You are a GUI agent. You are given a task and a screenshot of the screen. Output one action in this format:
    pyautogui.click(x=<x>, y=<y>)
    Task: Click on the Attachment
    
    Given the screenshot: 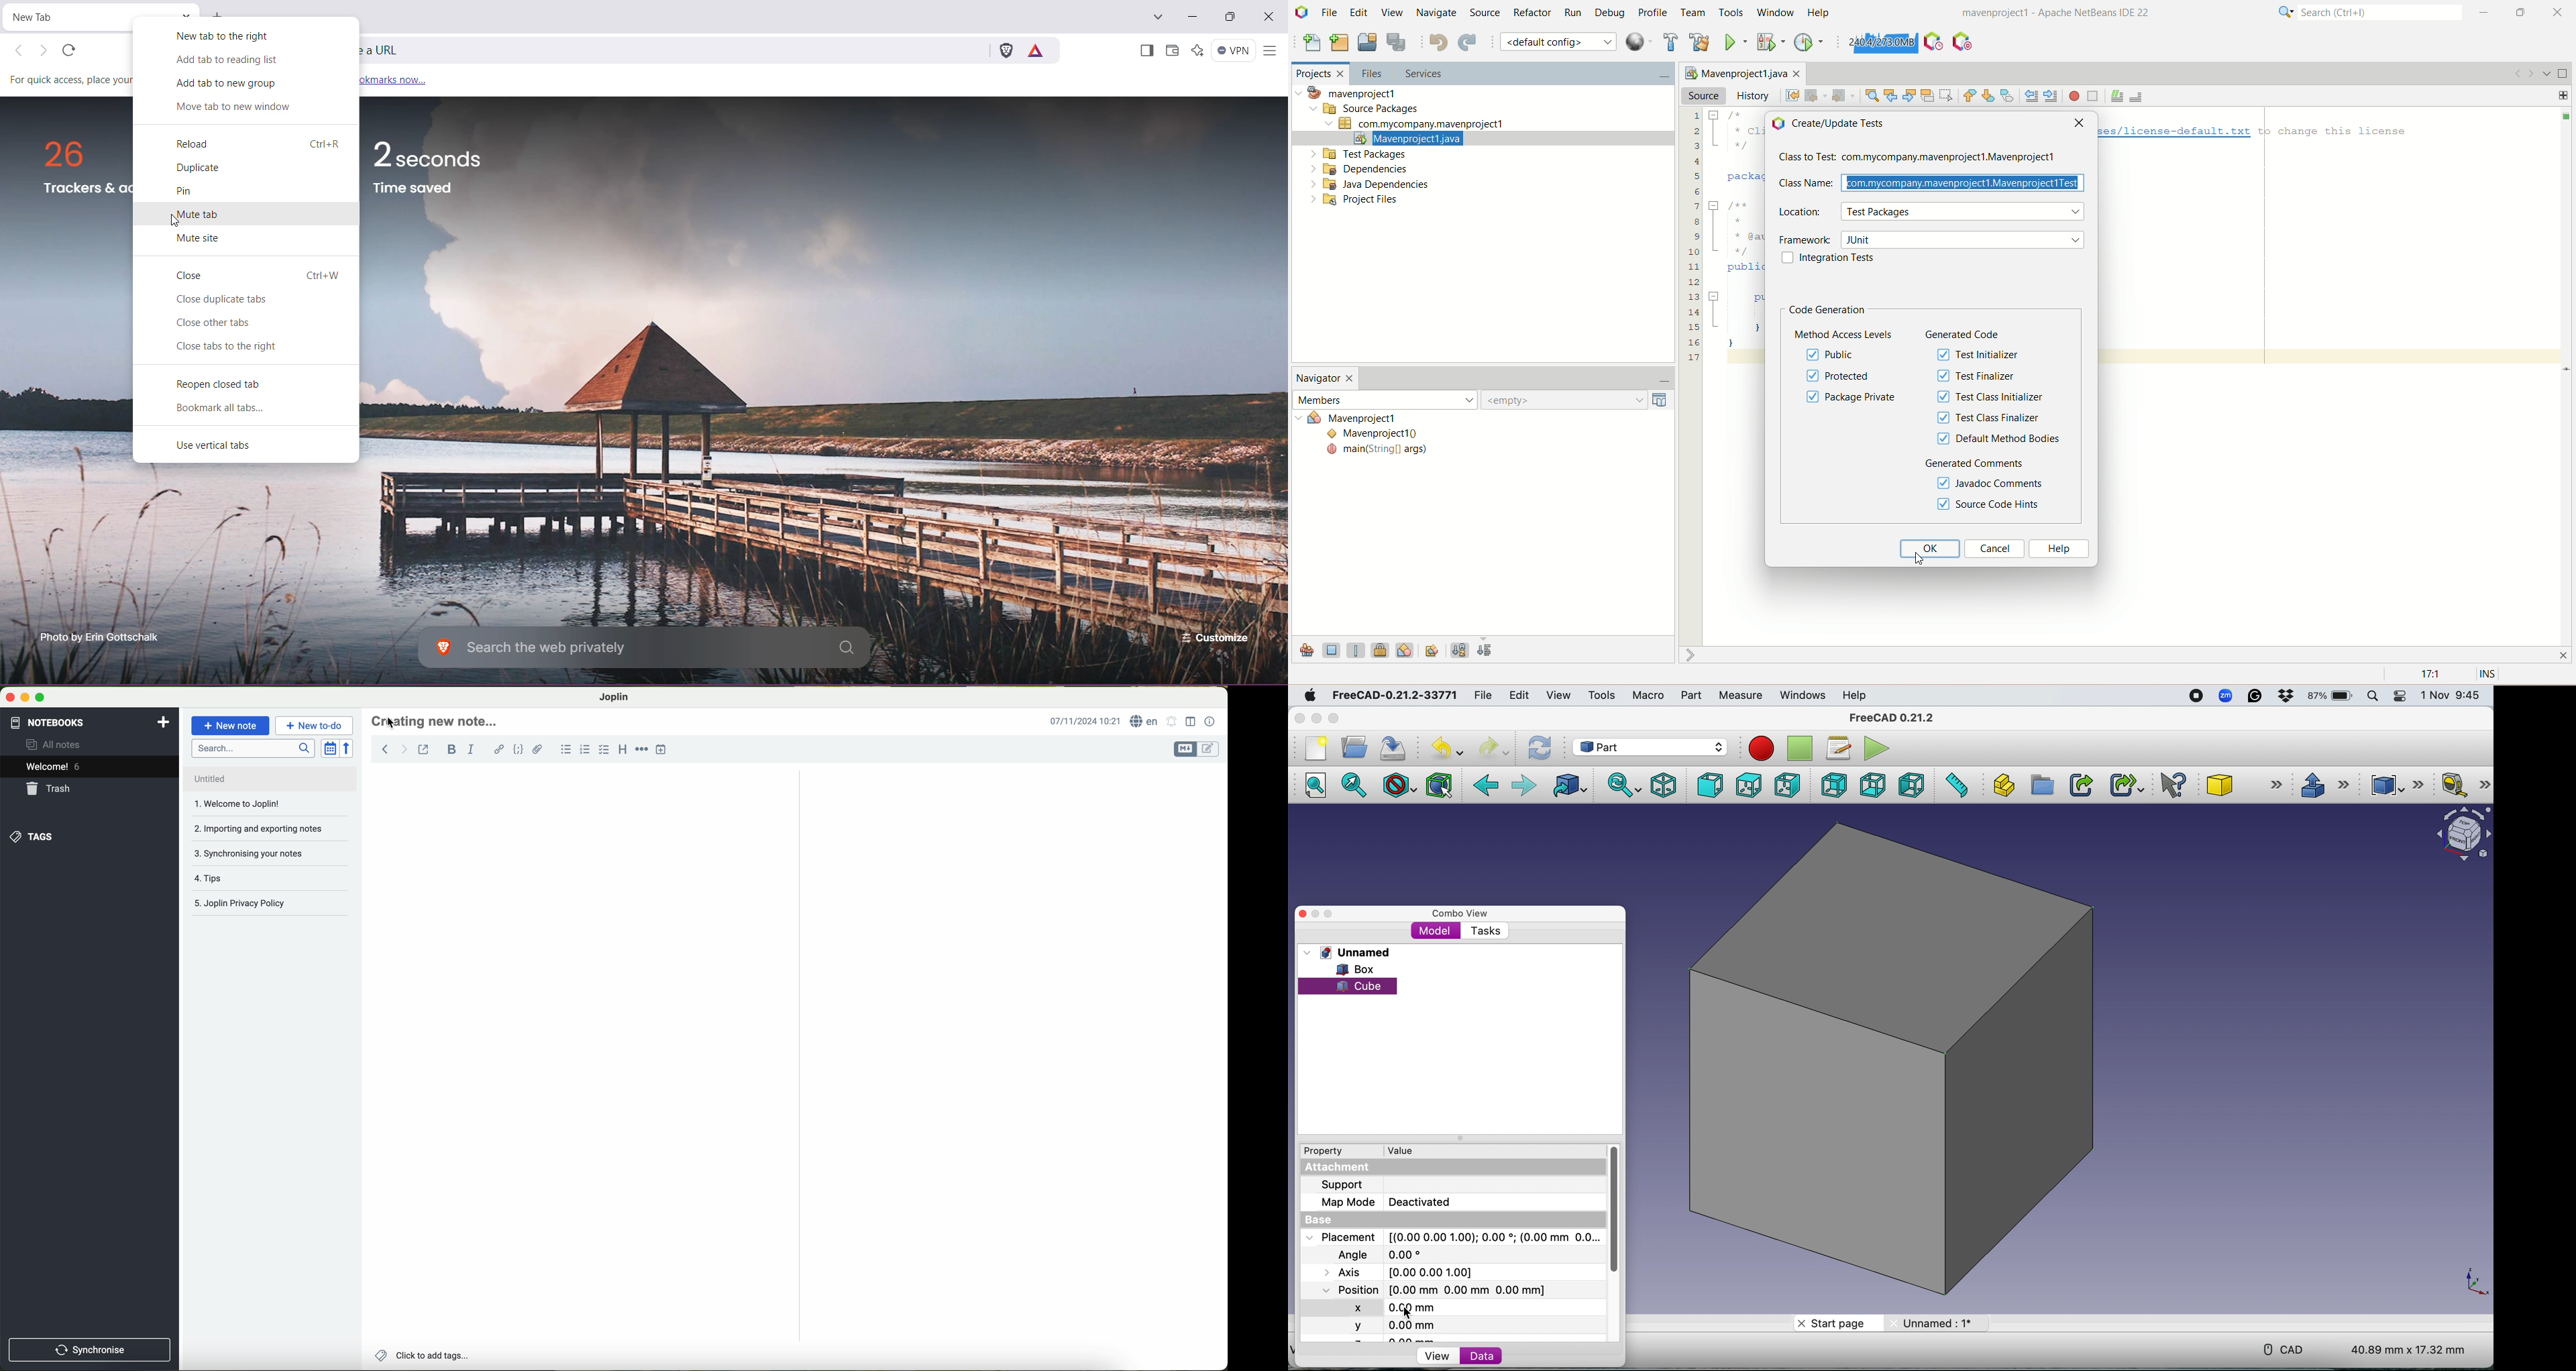 What is the action you would take?
    pyautogui.click(x=1340, y=1169)
    